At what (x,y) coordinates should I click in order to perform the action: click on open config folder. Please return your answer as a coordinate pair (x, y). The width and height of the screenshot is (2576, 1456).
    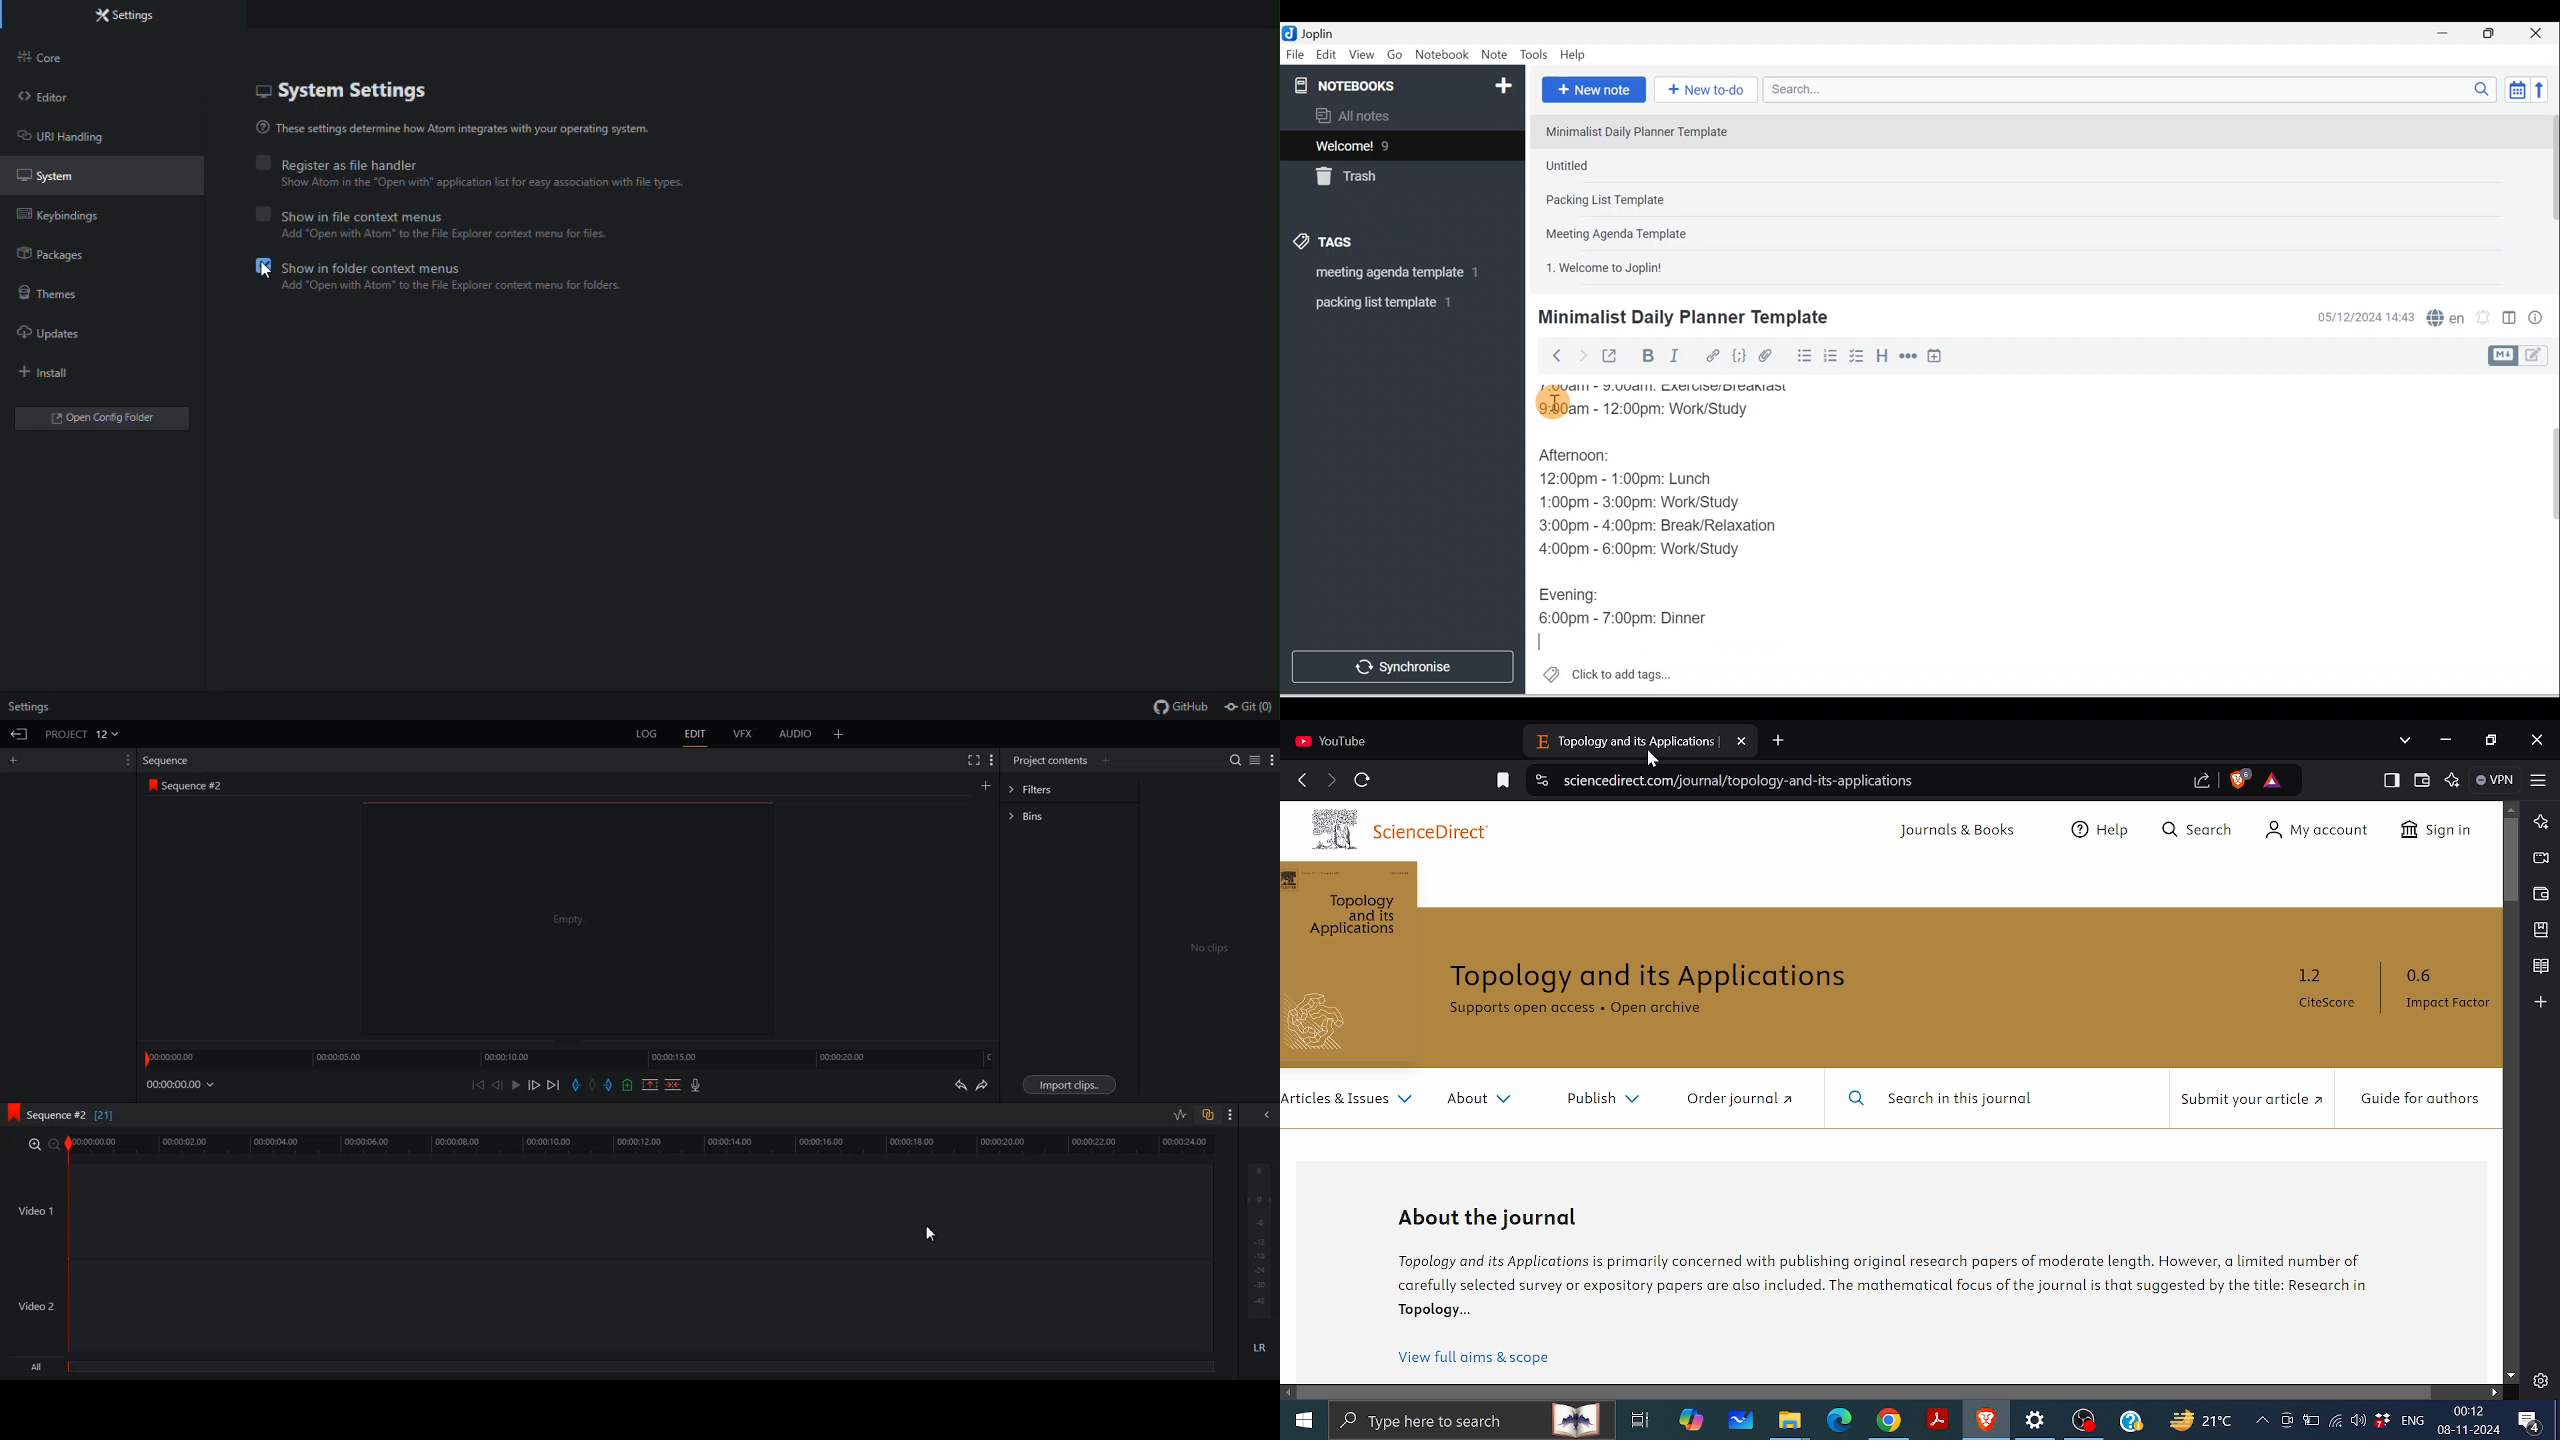
    Looking at the image, I should click on (99, 415).